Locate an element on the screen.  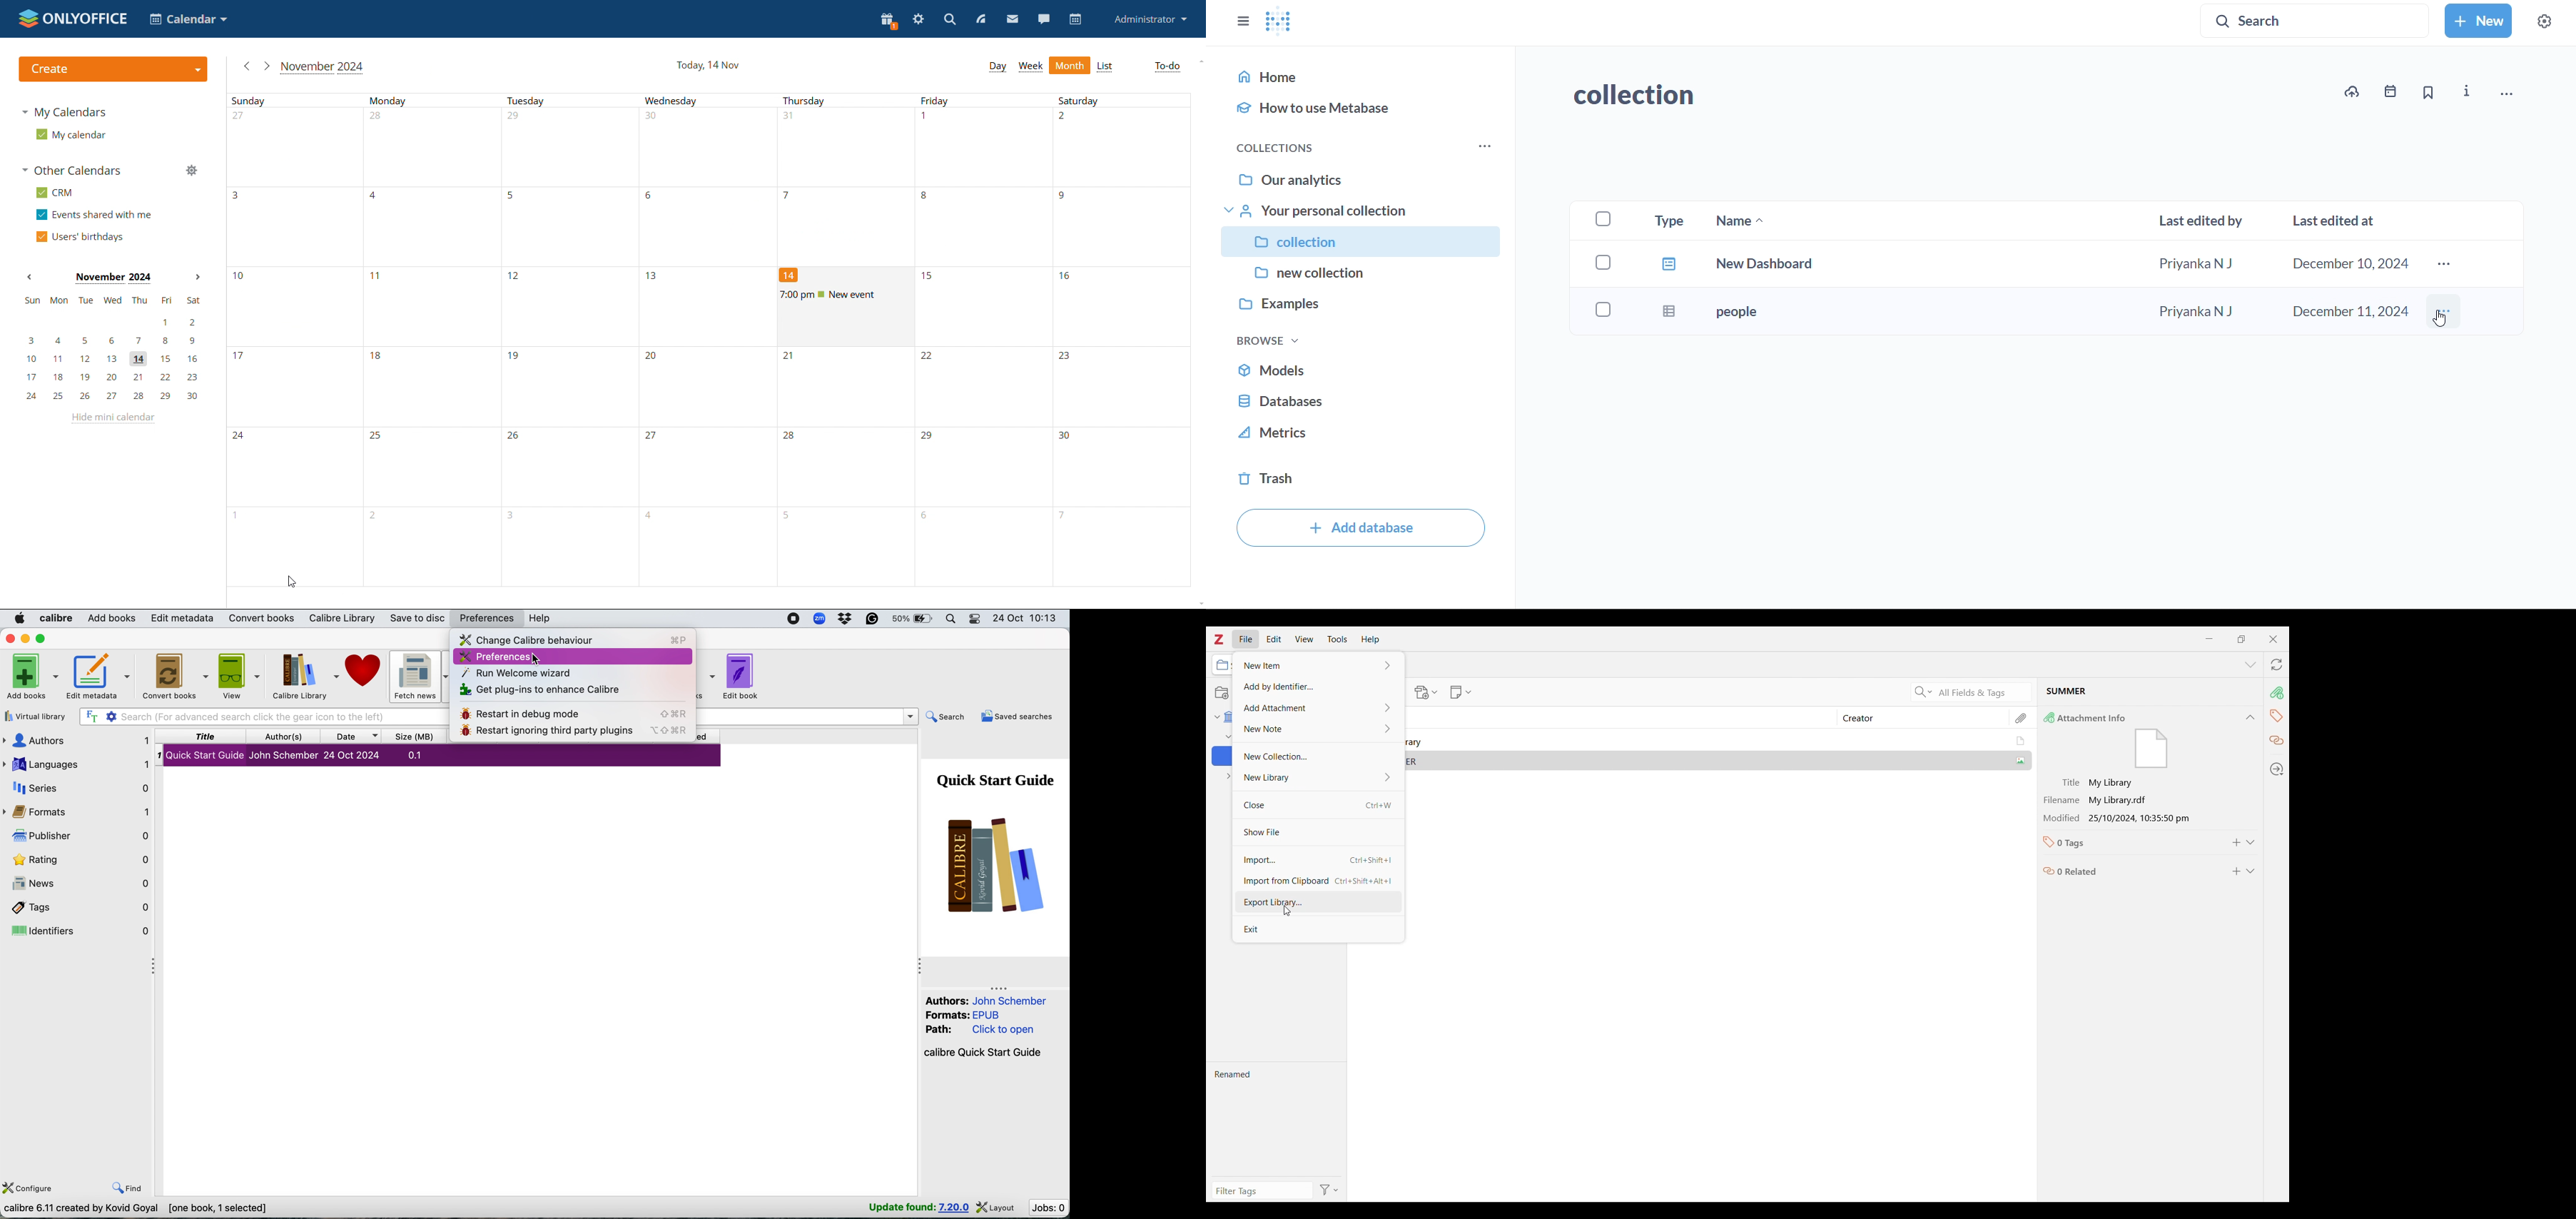
get plug ins to enhance calibre is located at coordinates (543, 688).